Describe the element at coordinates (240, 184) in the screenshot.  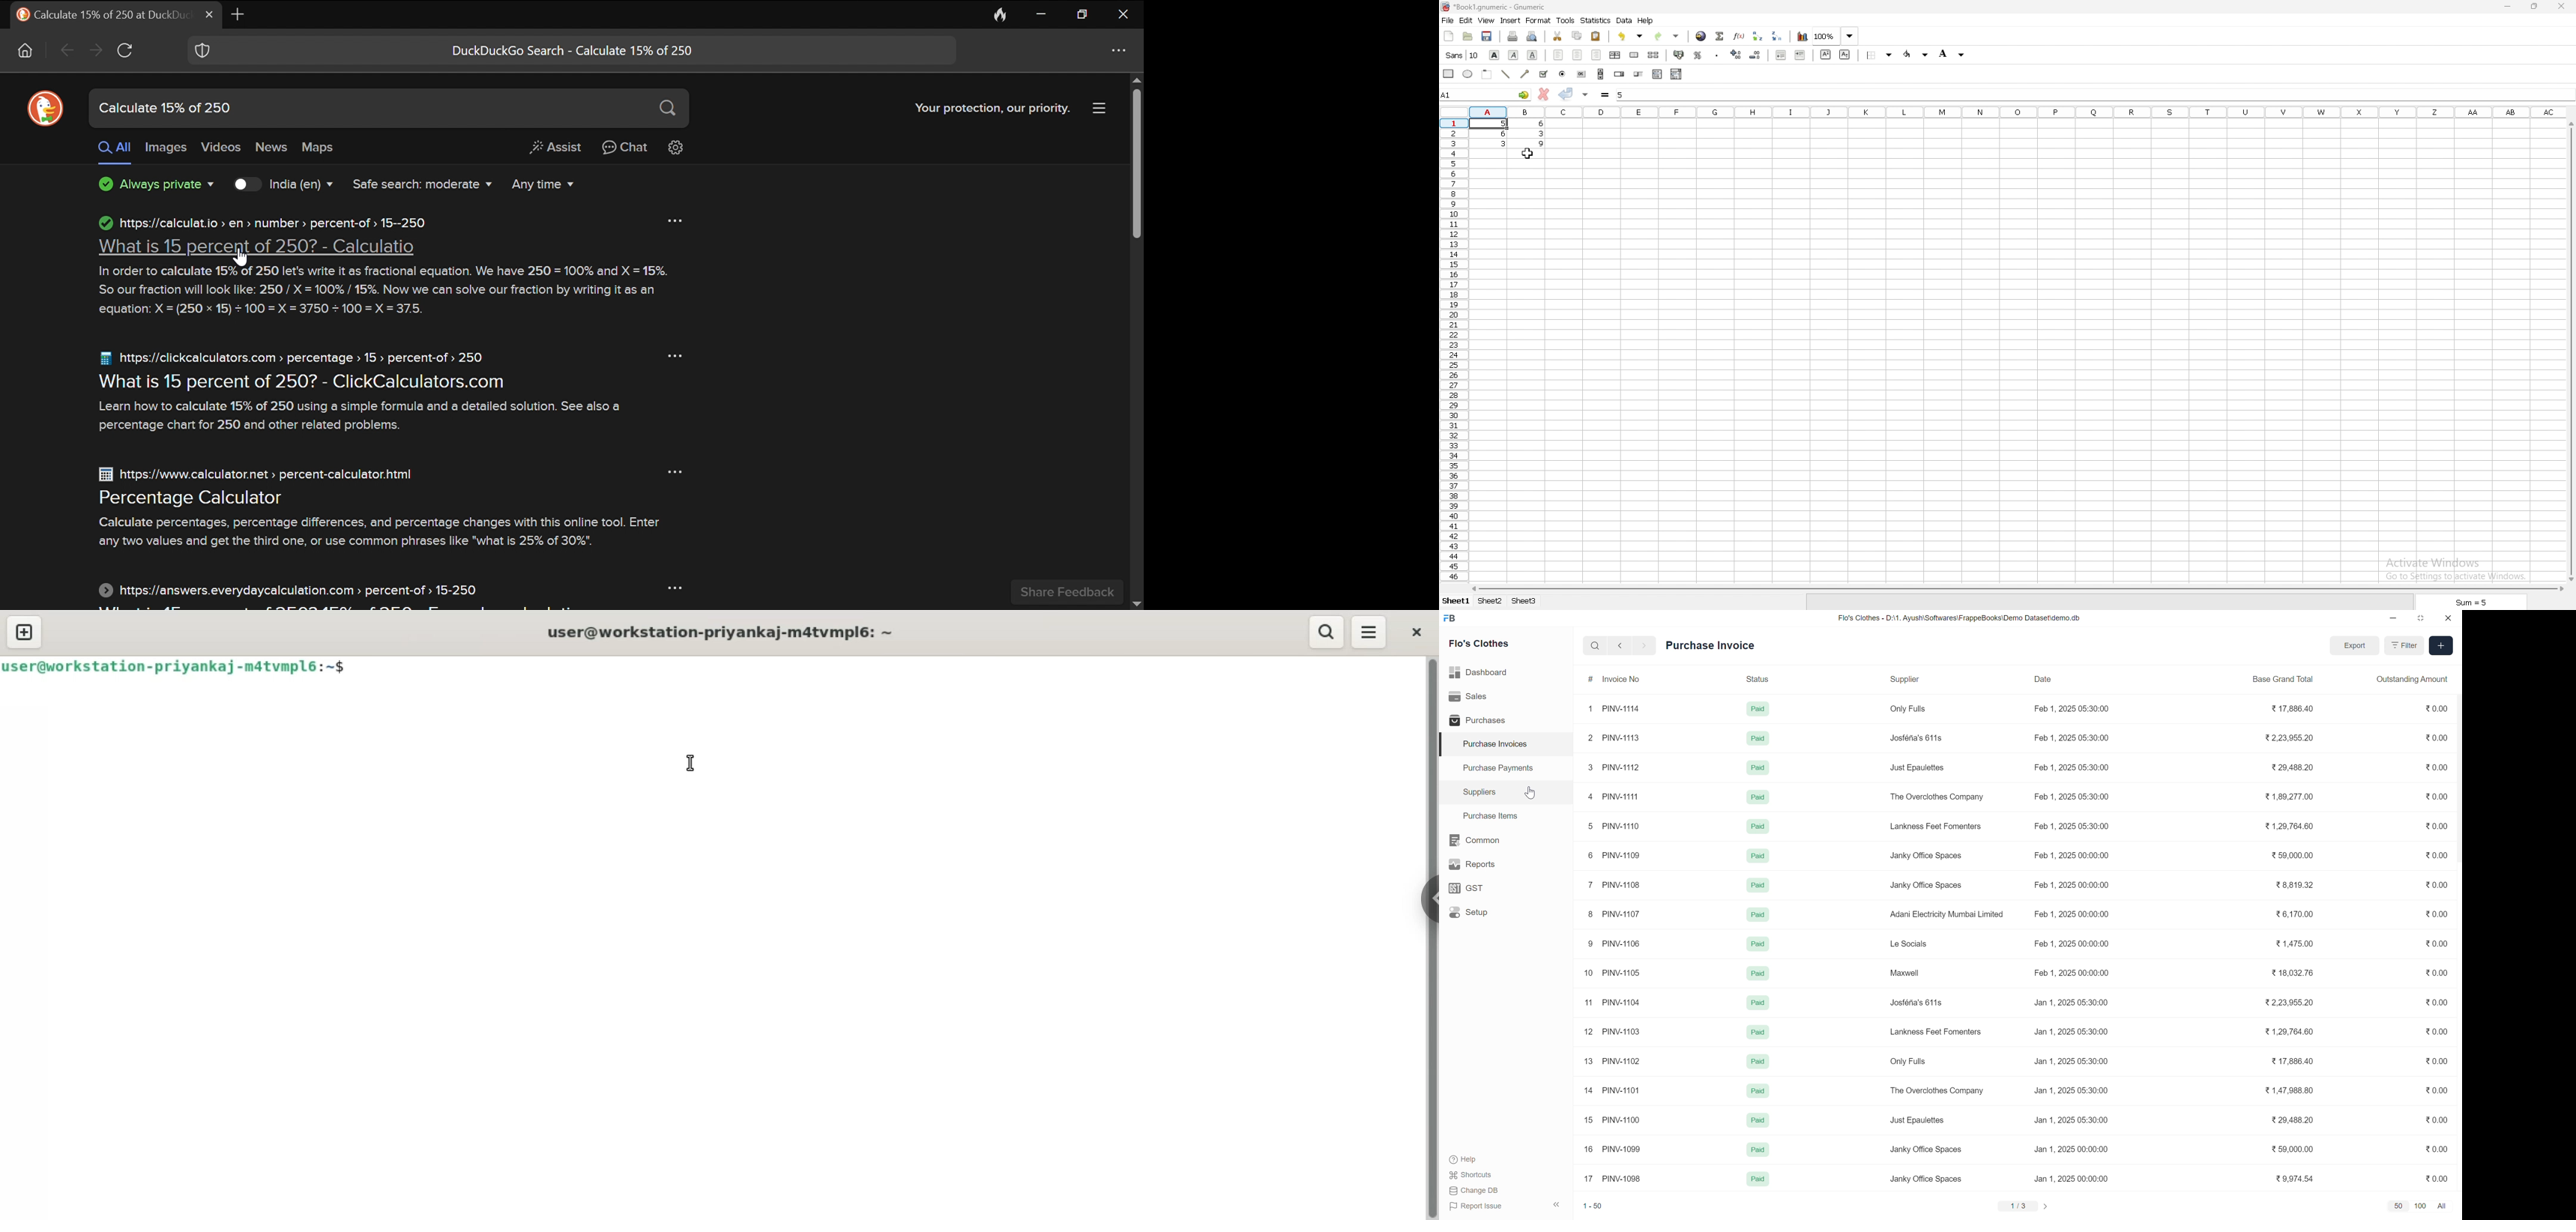
I see `Turn on/off` at that location.